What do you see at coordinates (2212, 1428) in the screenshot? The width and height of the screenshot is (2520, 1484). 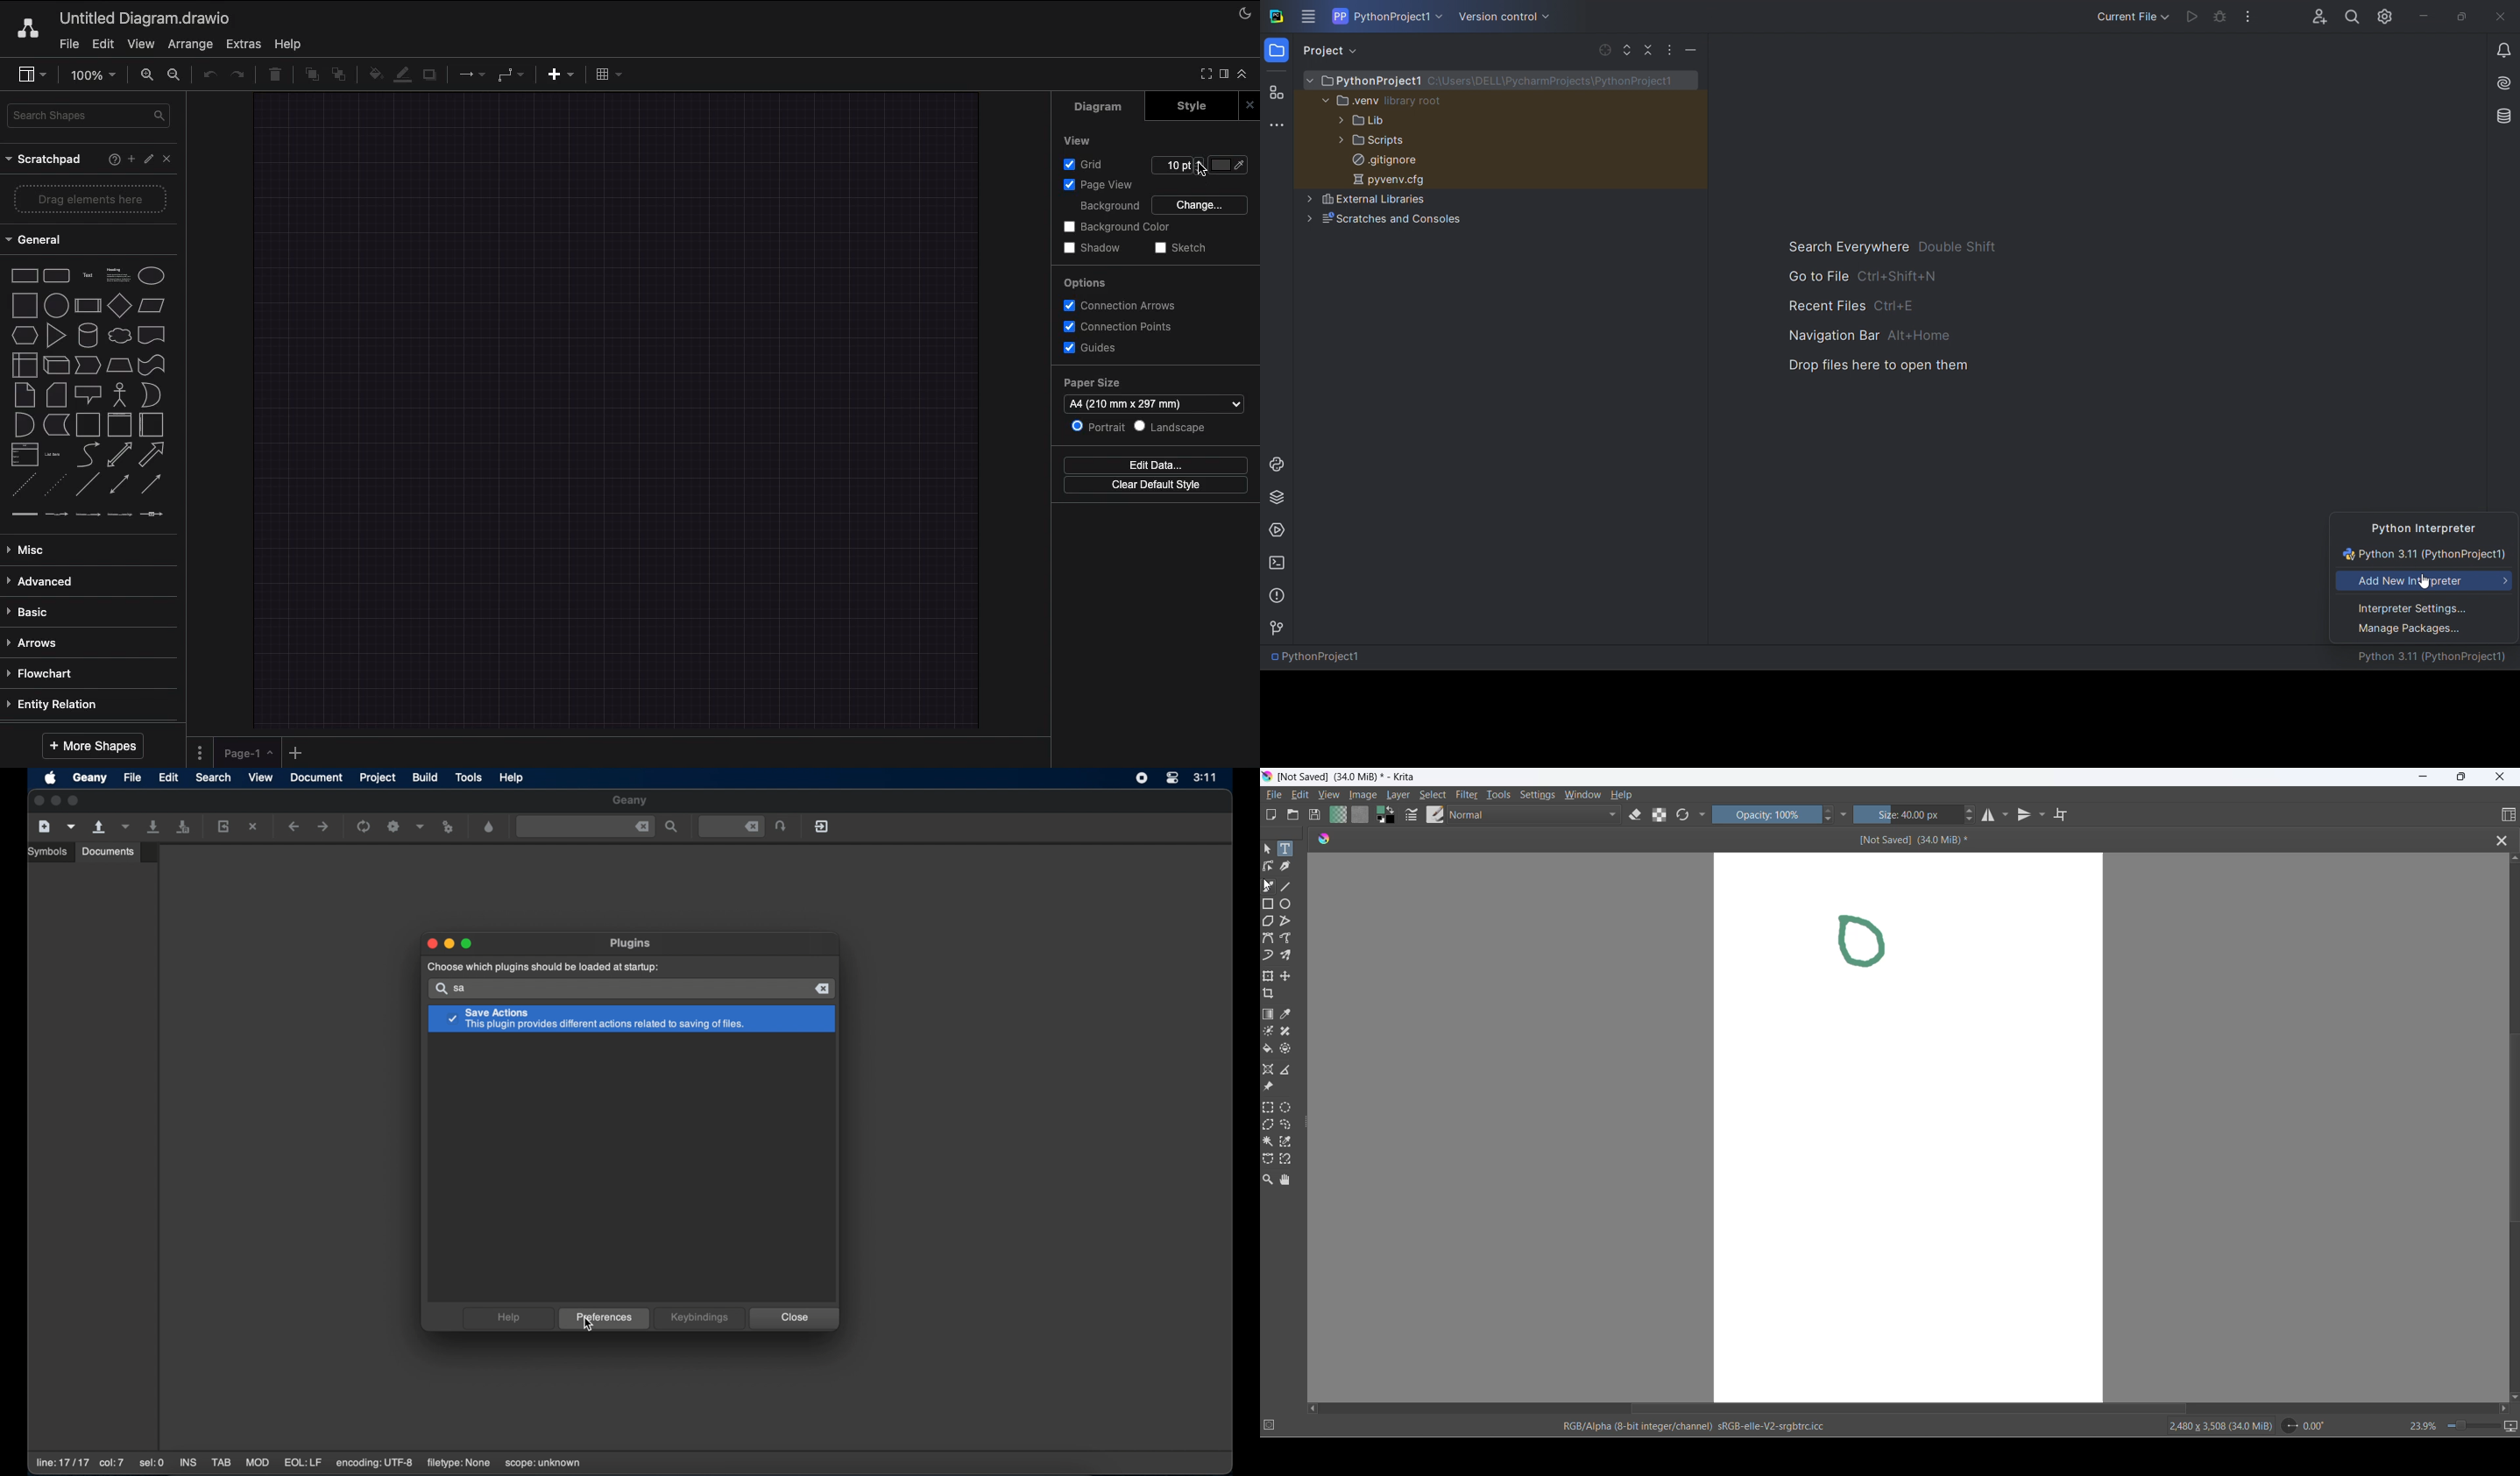 I see `2480 x 3508 (34.0 MiB)` at bounding box center [2212, 1428].